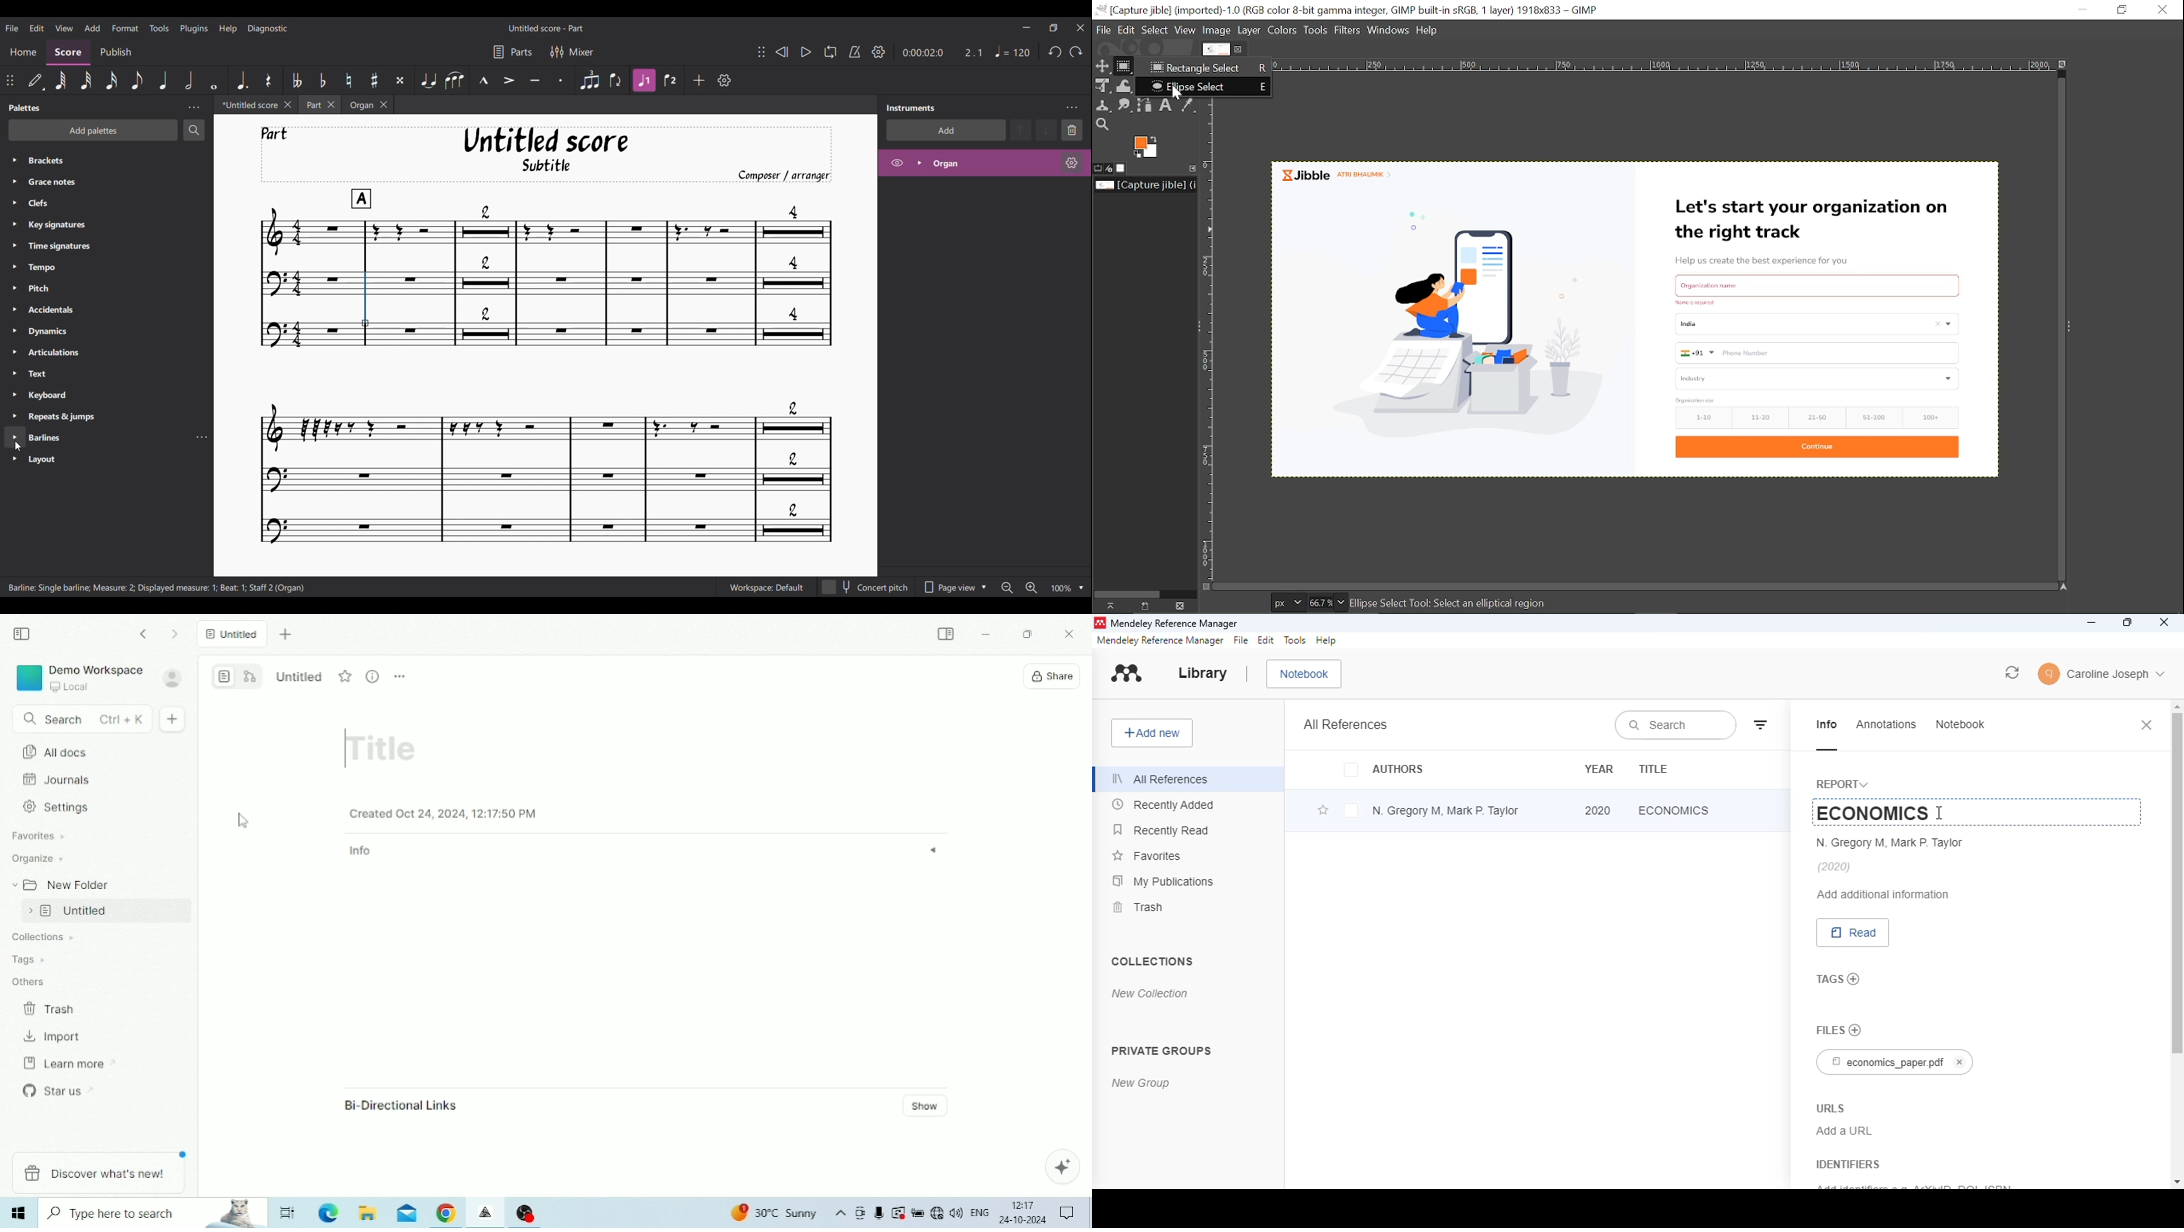 This screenshot has height=1232, width=2184. Describe the element at coordinates (1345, 724) in the screenshot. I see `all references` at that location.